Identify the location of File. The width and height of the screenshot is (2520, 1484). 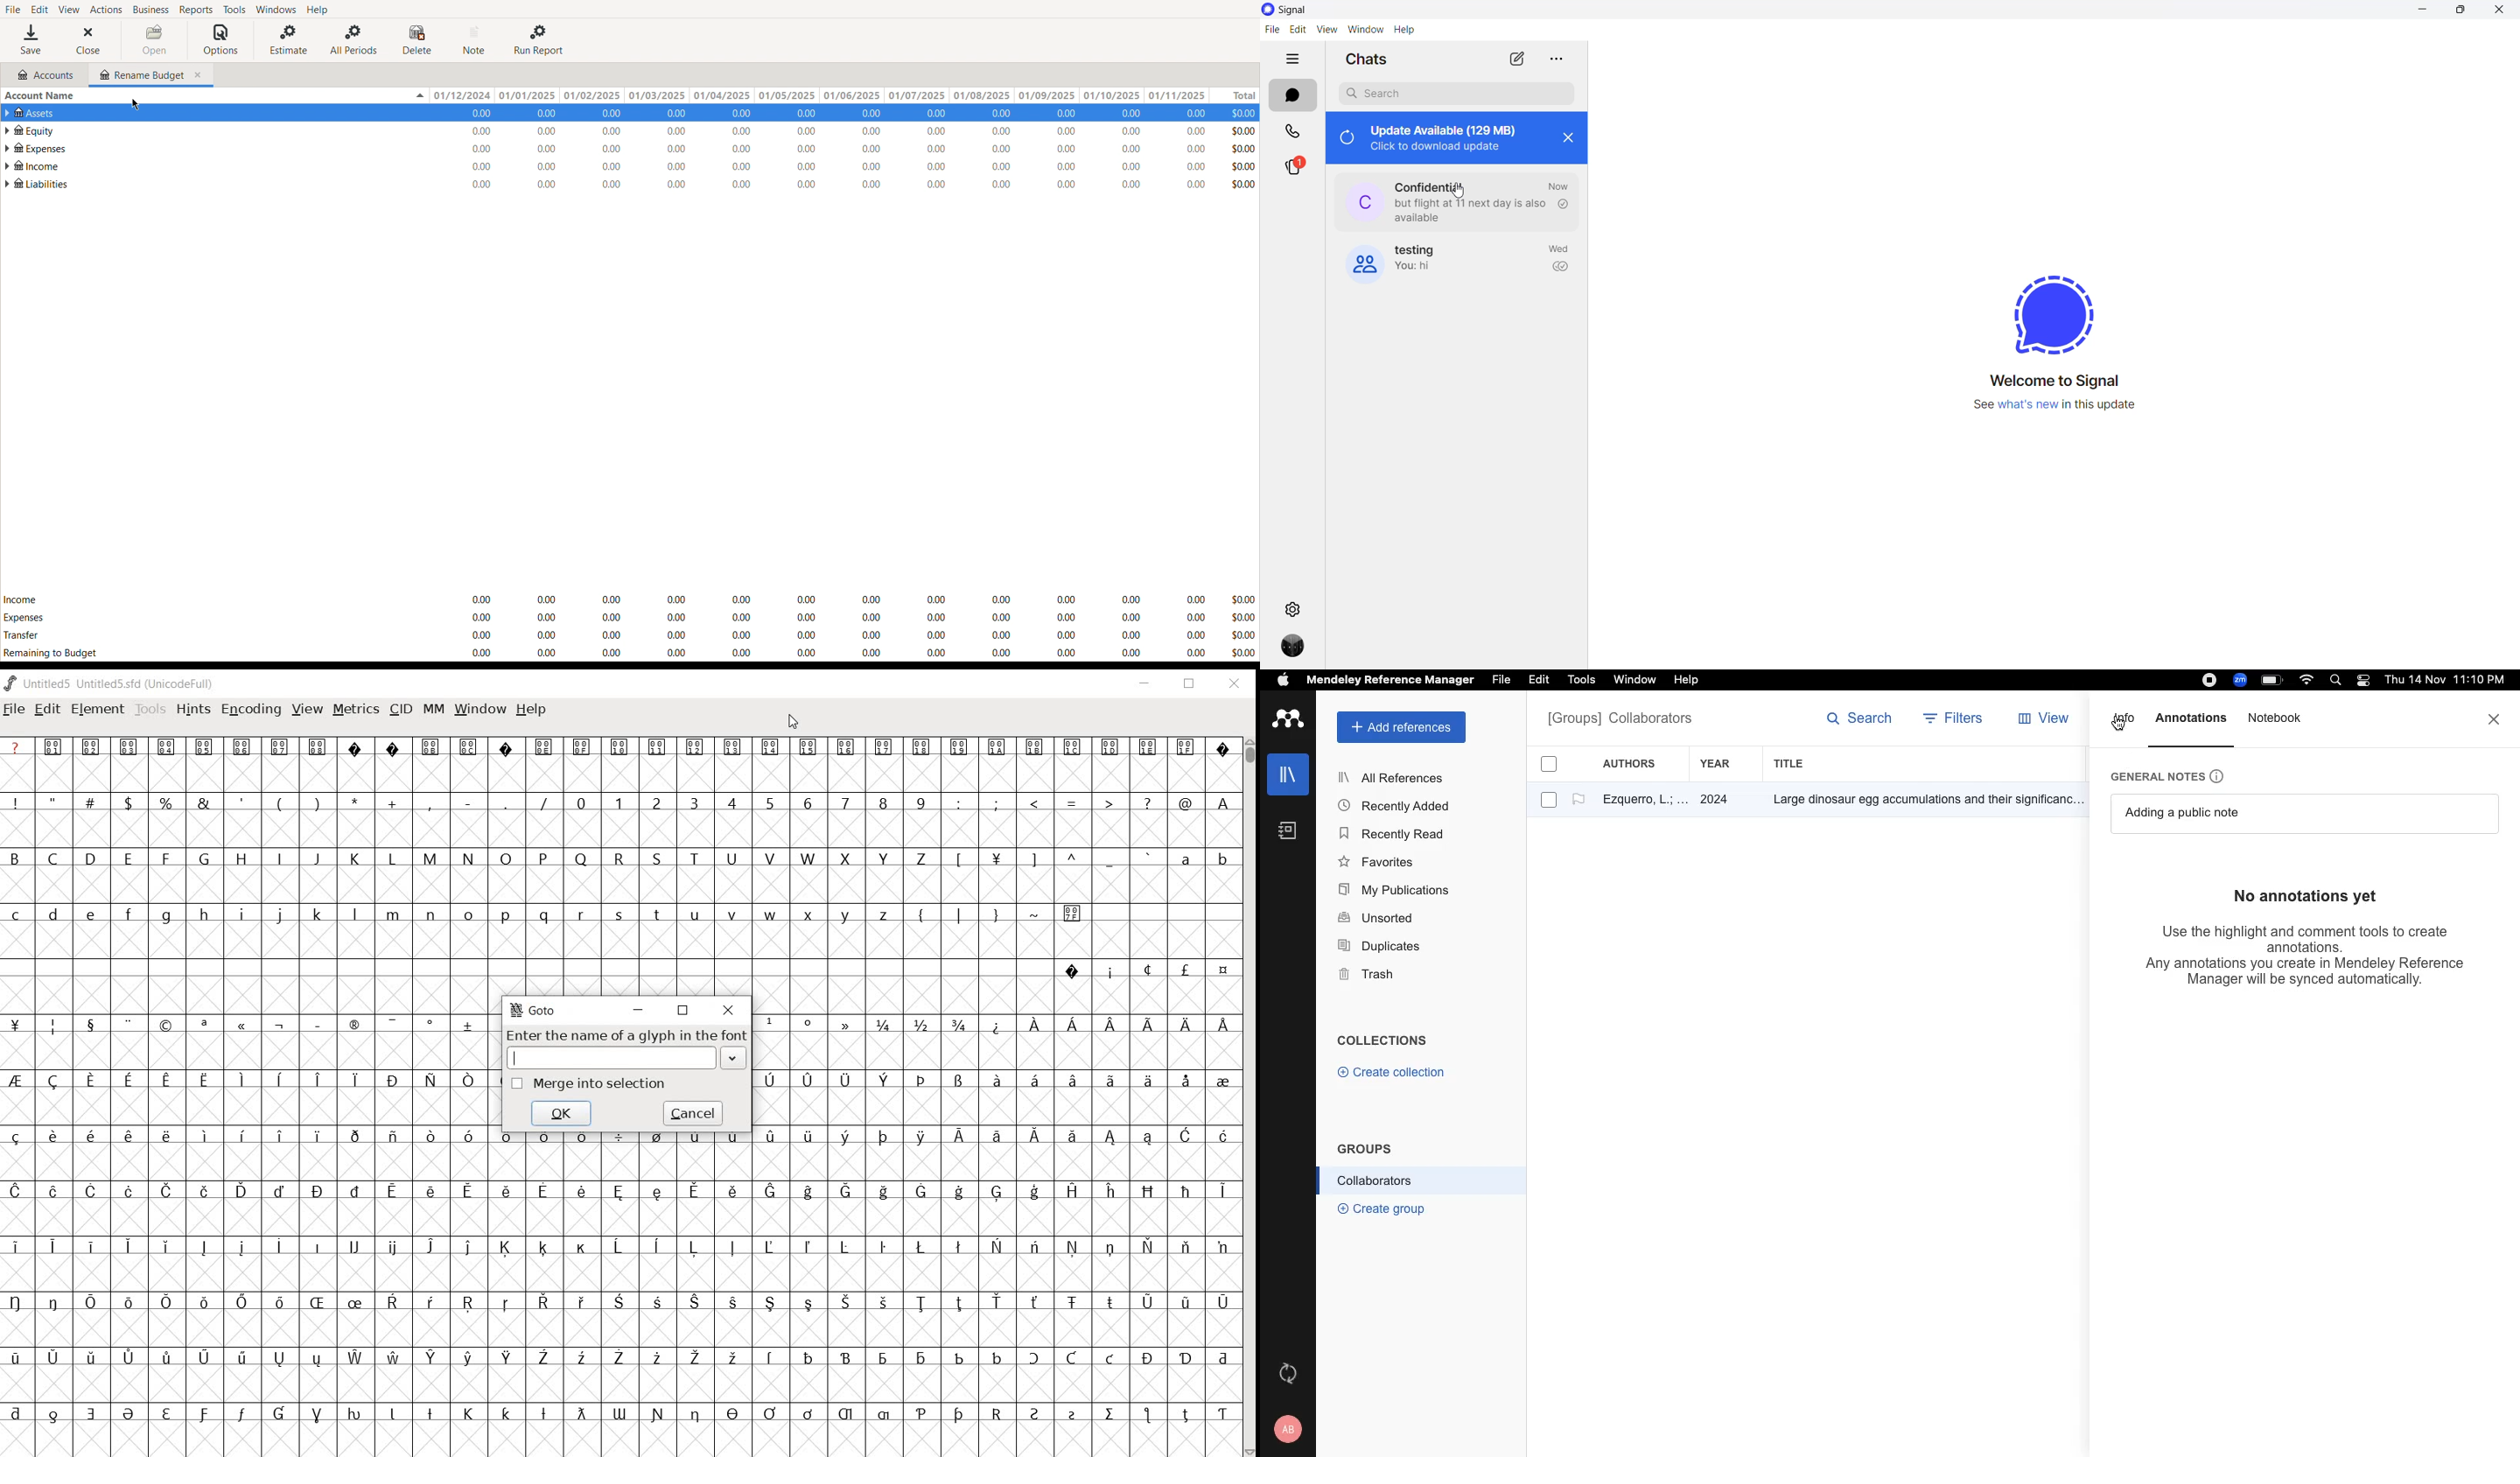
(12, 8).